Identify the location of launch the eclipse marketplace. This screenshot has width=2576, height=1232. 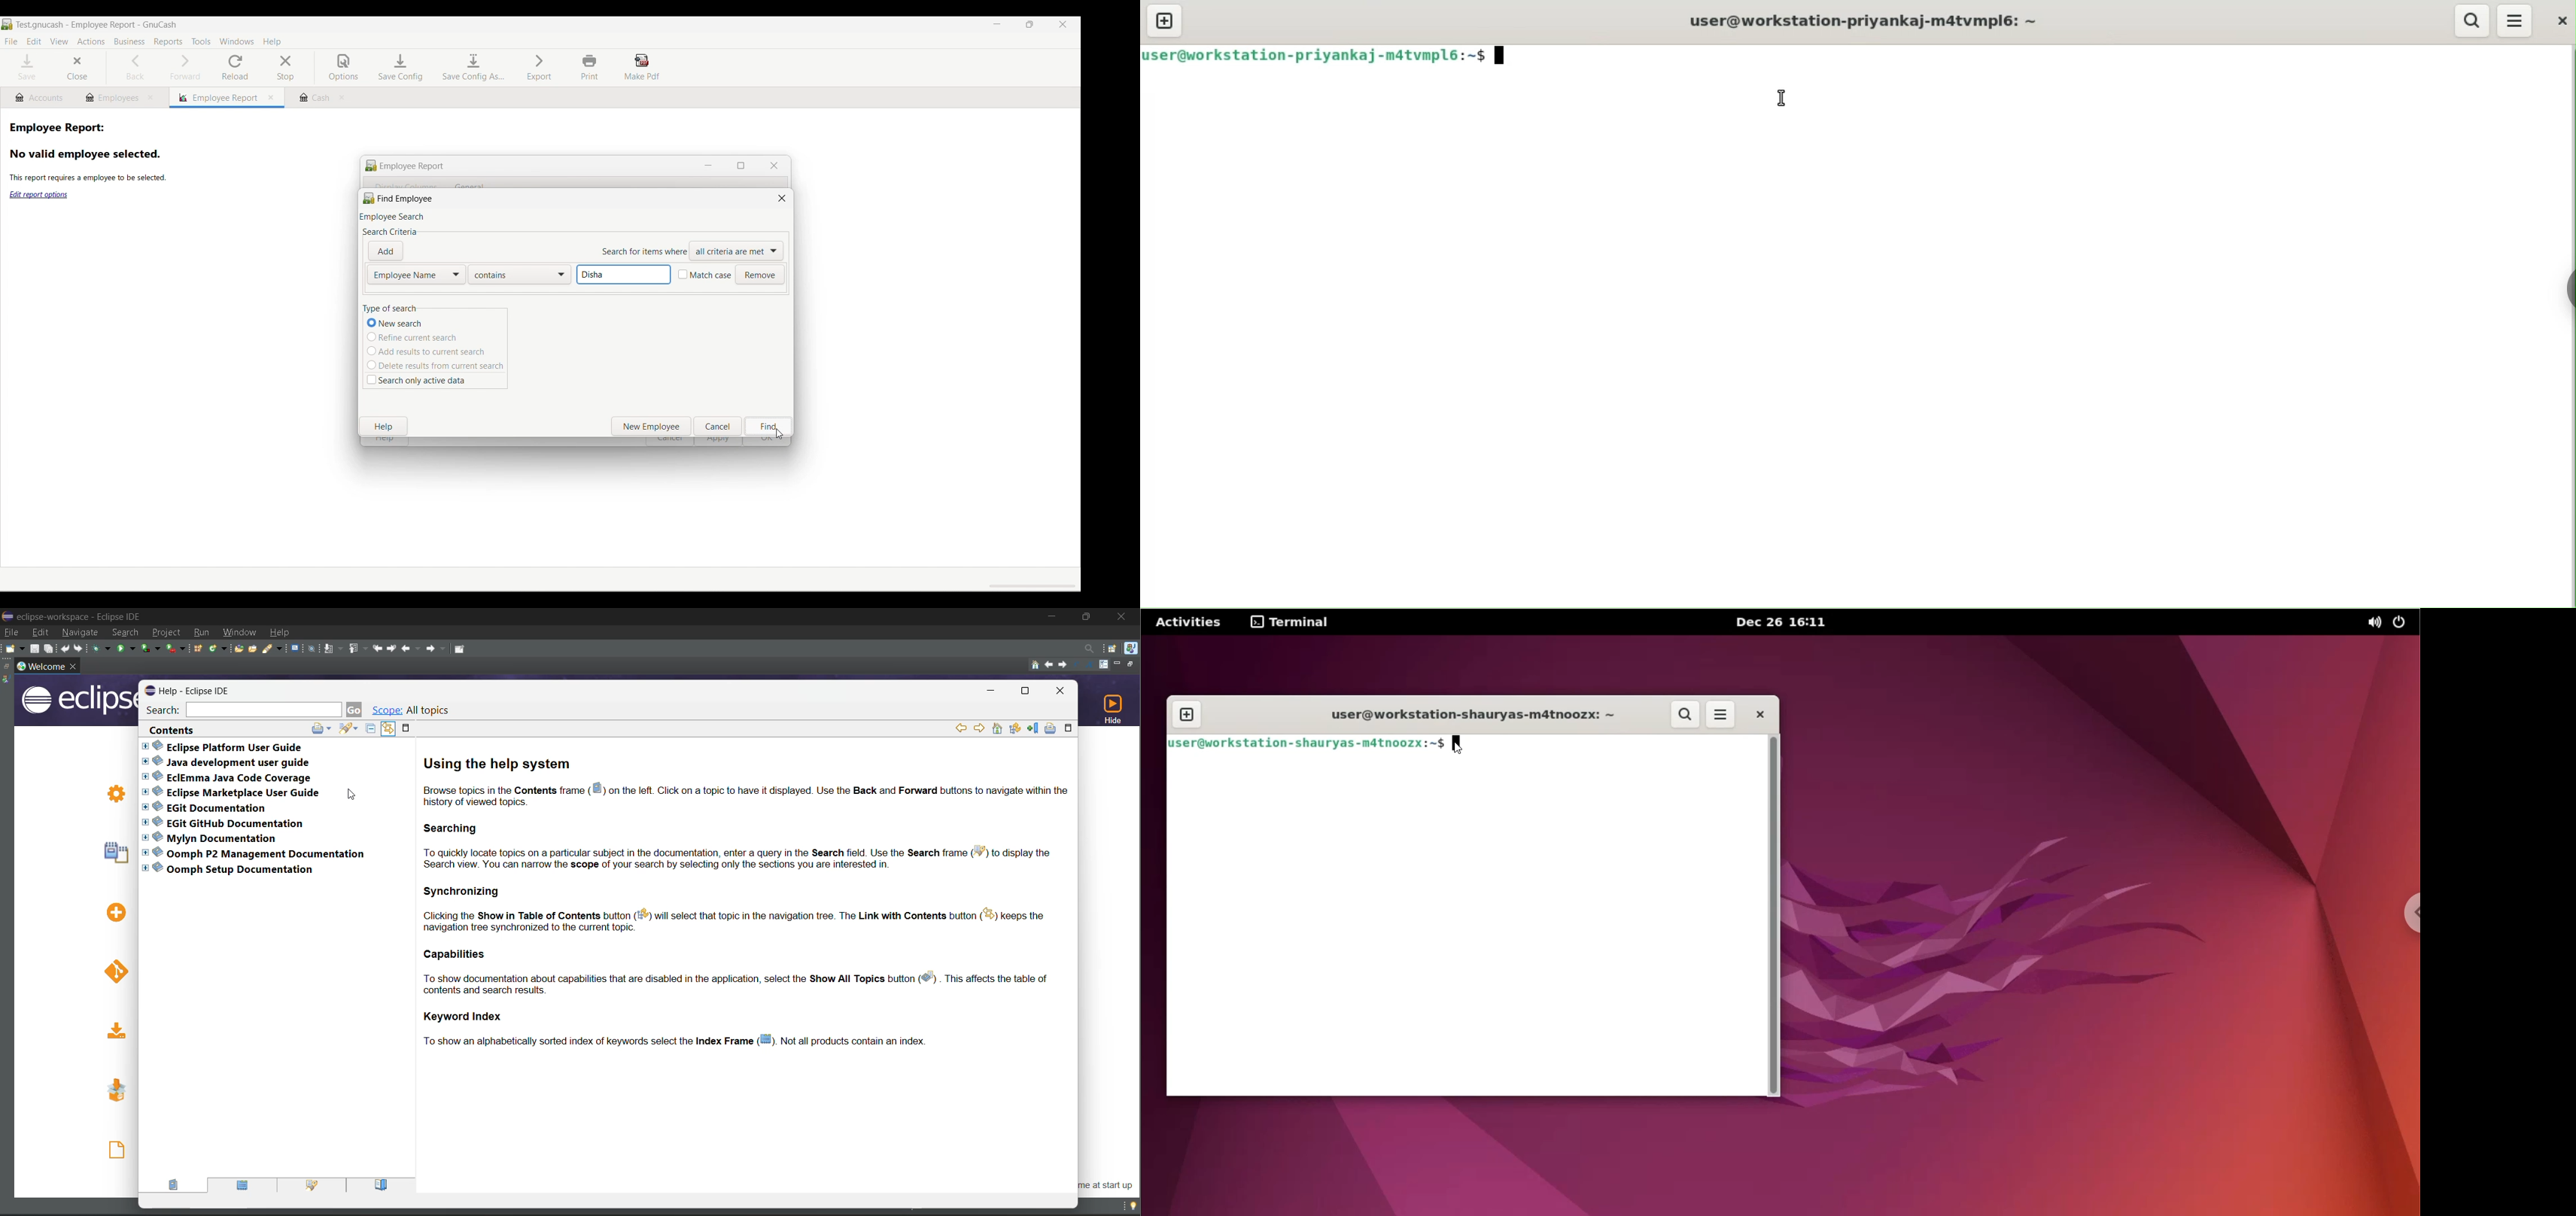
(120, 1097).